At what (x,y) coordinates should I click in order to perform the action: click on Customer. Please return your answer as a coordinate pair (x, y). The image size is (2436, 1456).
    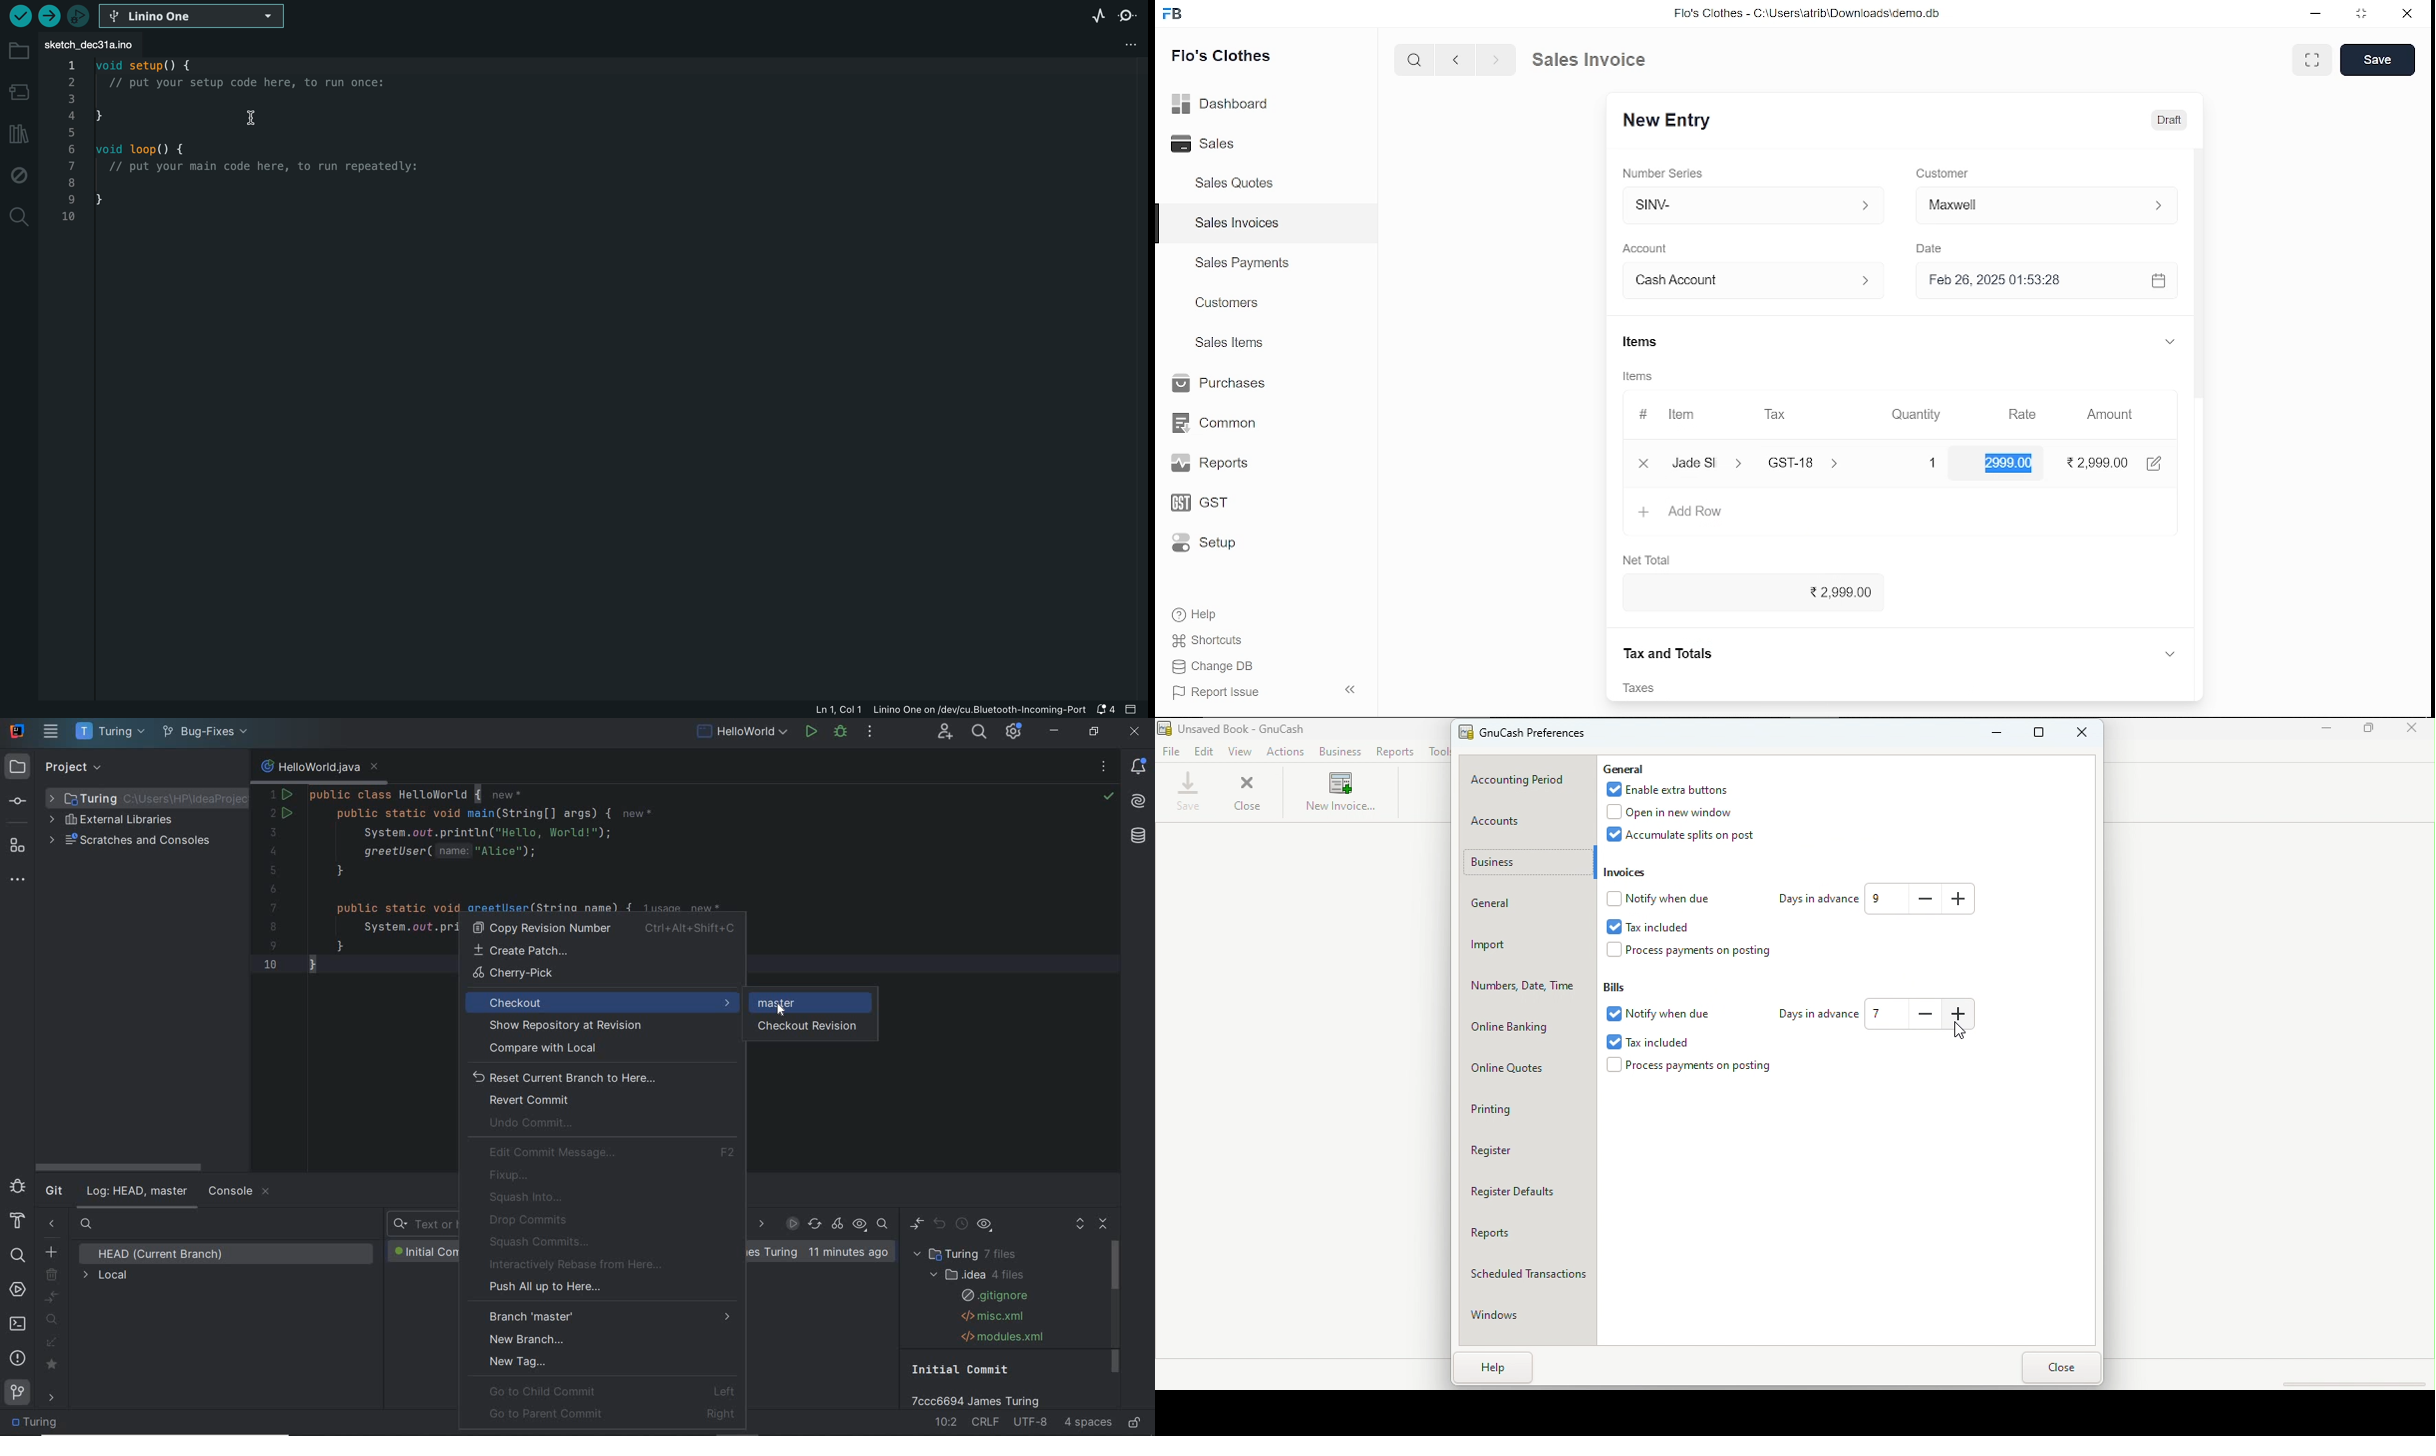
    Looking at the image, I should click on (2047, 204).